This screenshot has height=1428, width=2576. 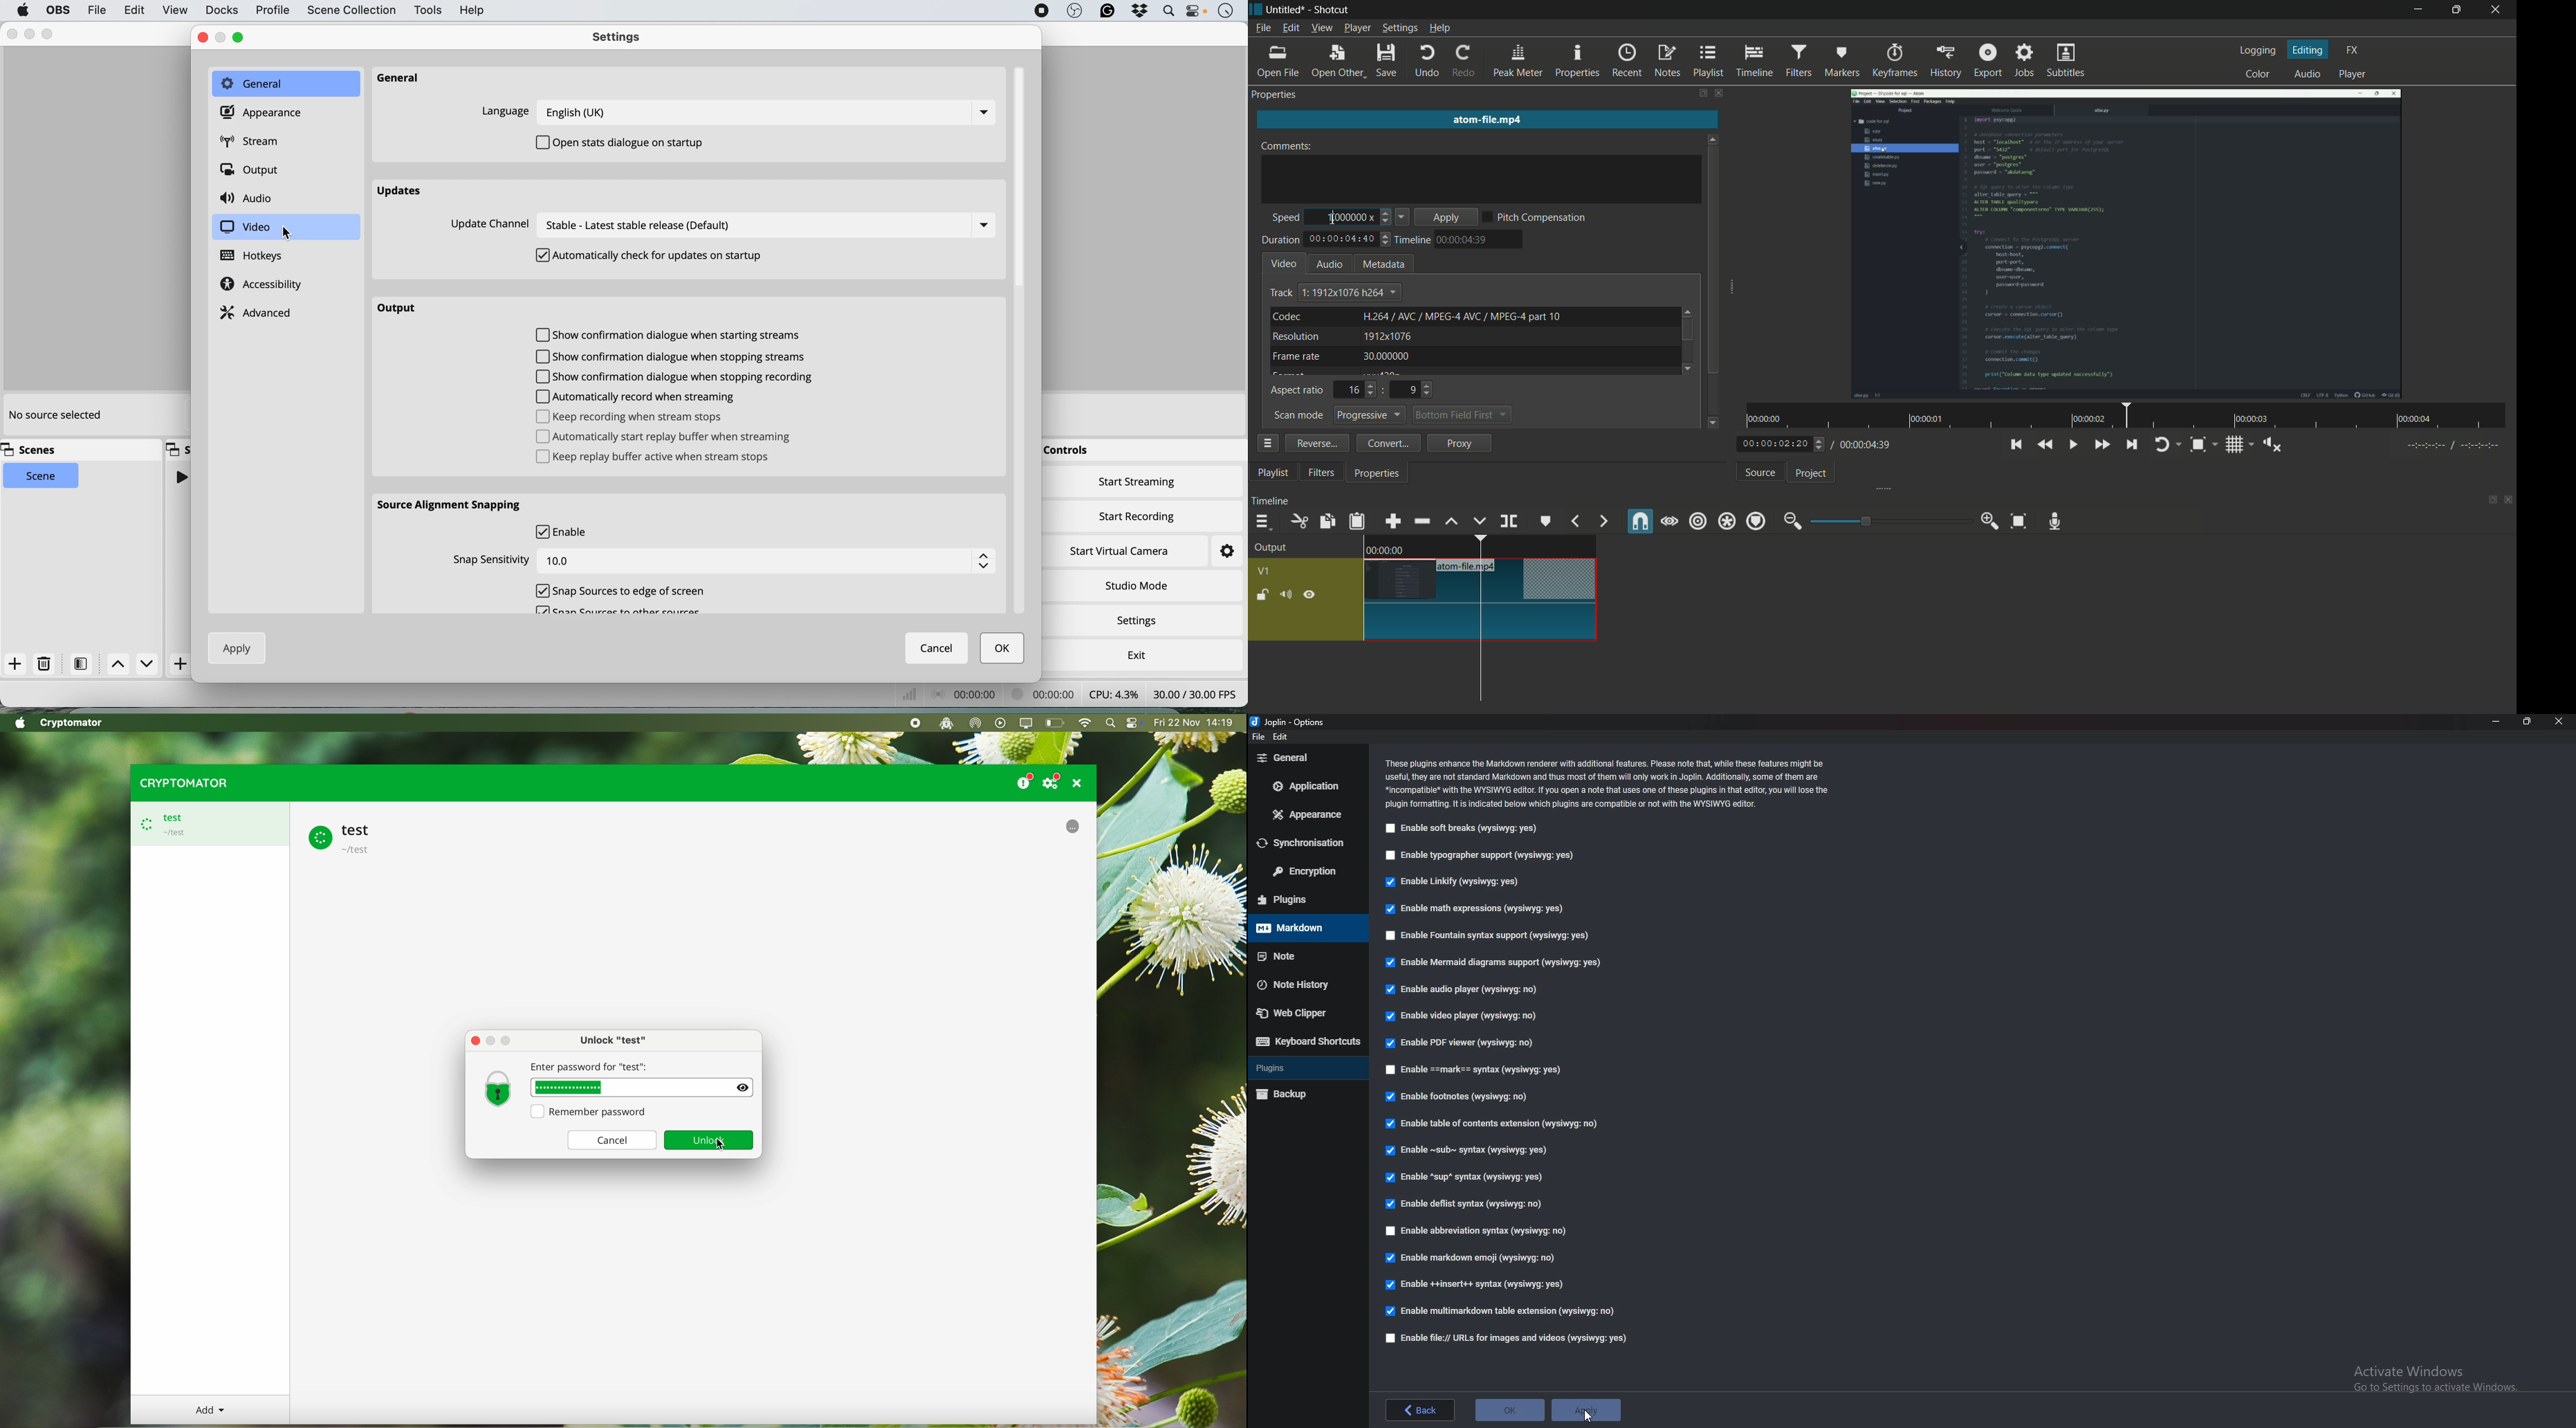 I want to click on dropbox, so click(x=1140, y=12).